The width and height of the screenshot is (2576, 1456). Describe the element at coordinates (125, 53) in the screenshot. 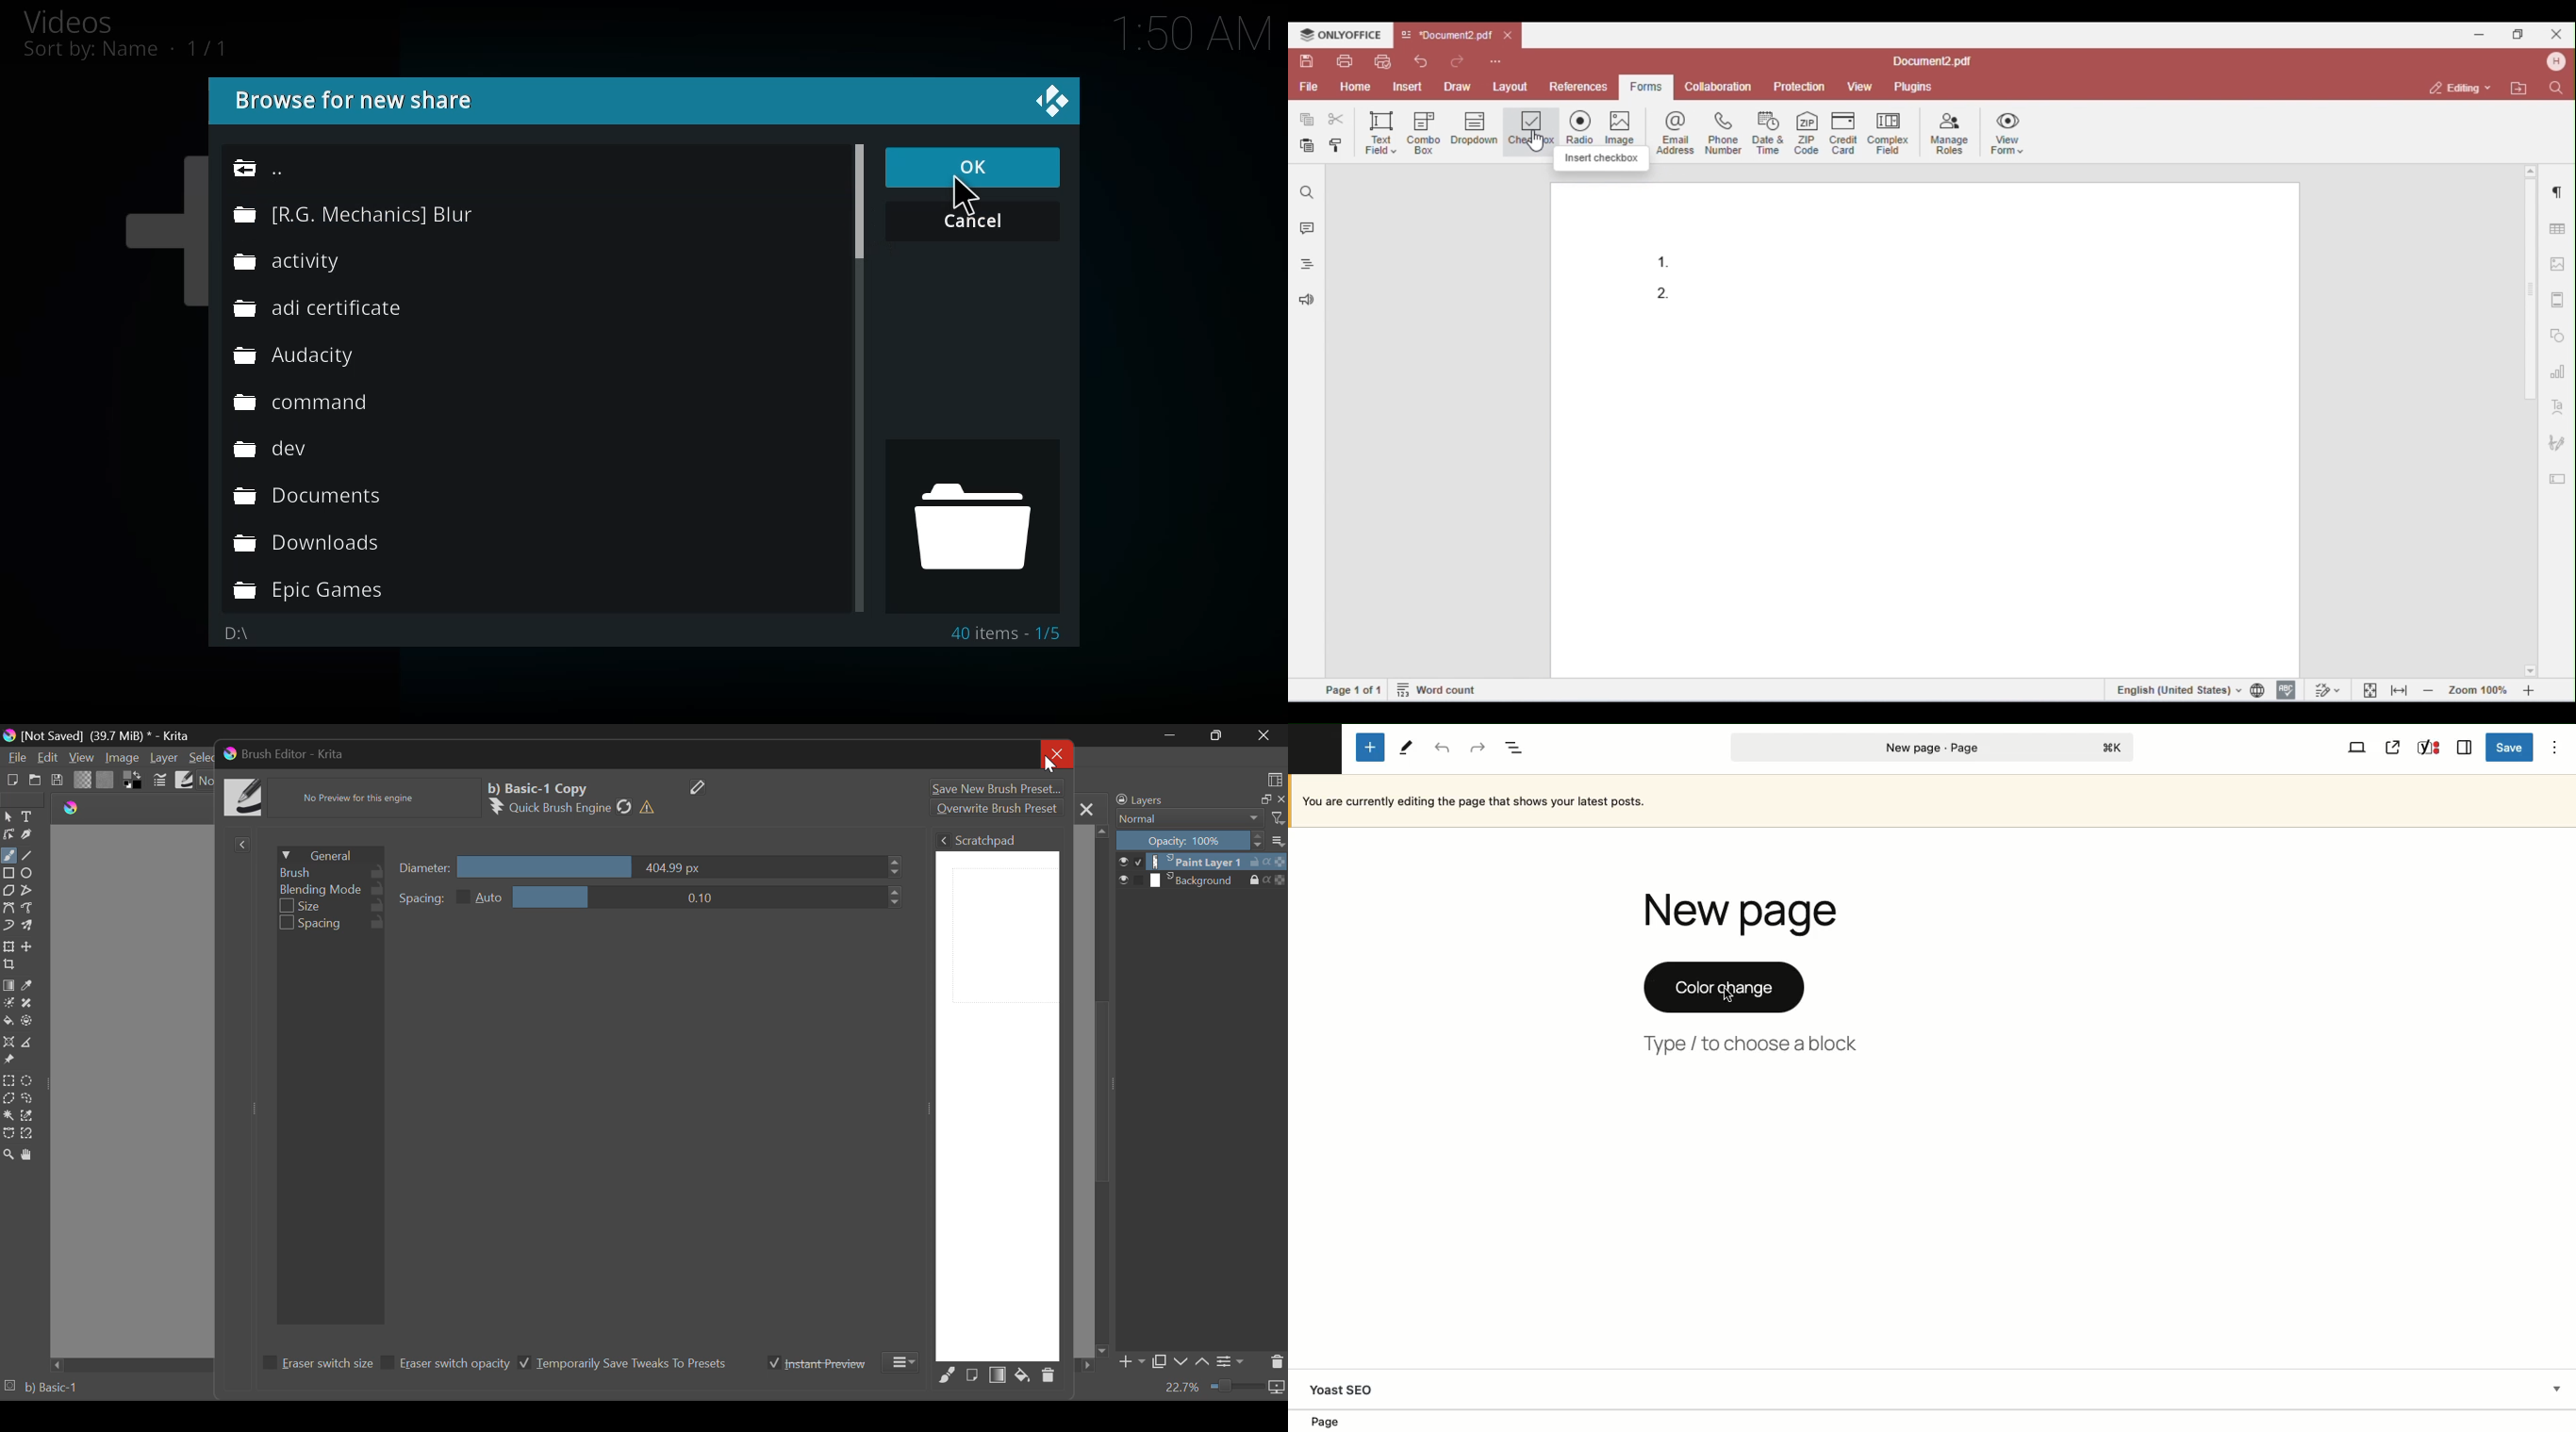

I see `sort by name` at that location.